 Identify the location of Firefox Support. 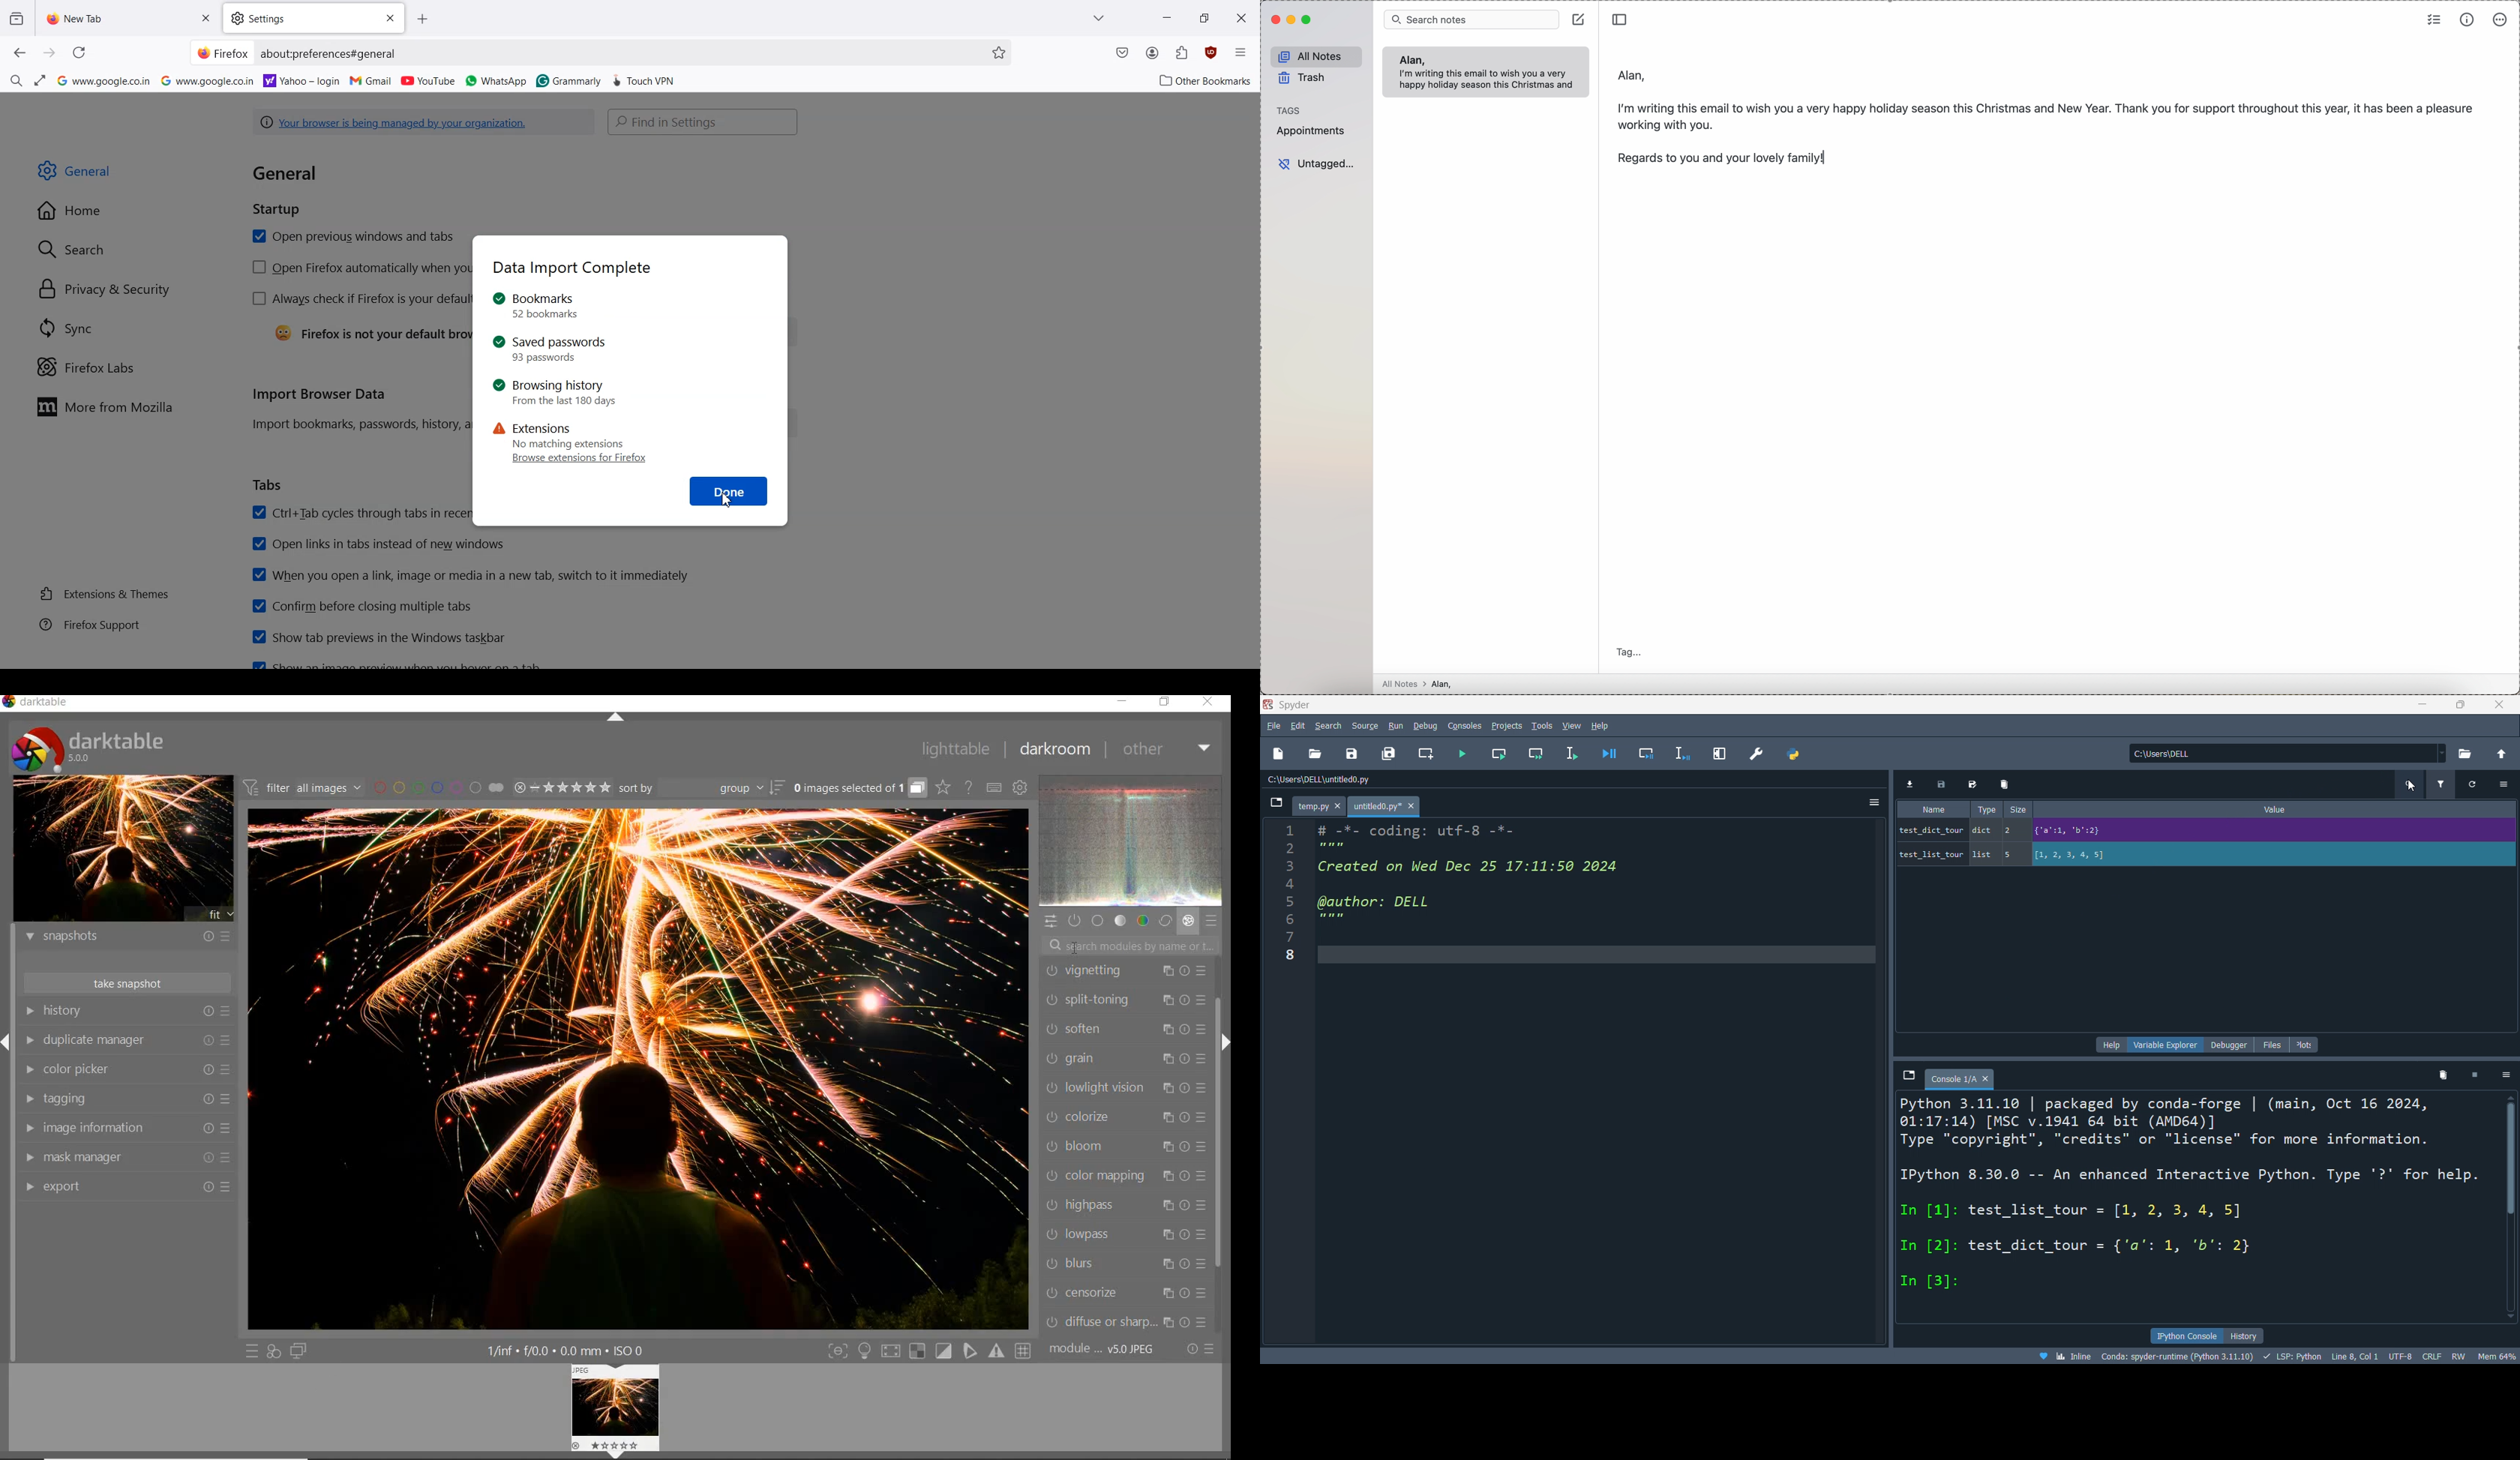
(90, 625).